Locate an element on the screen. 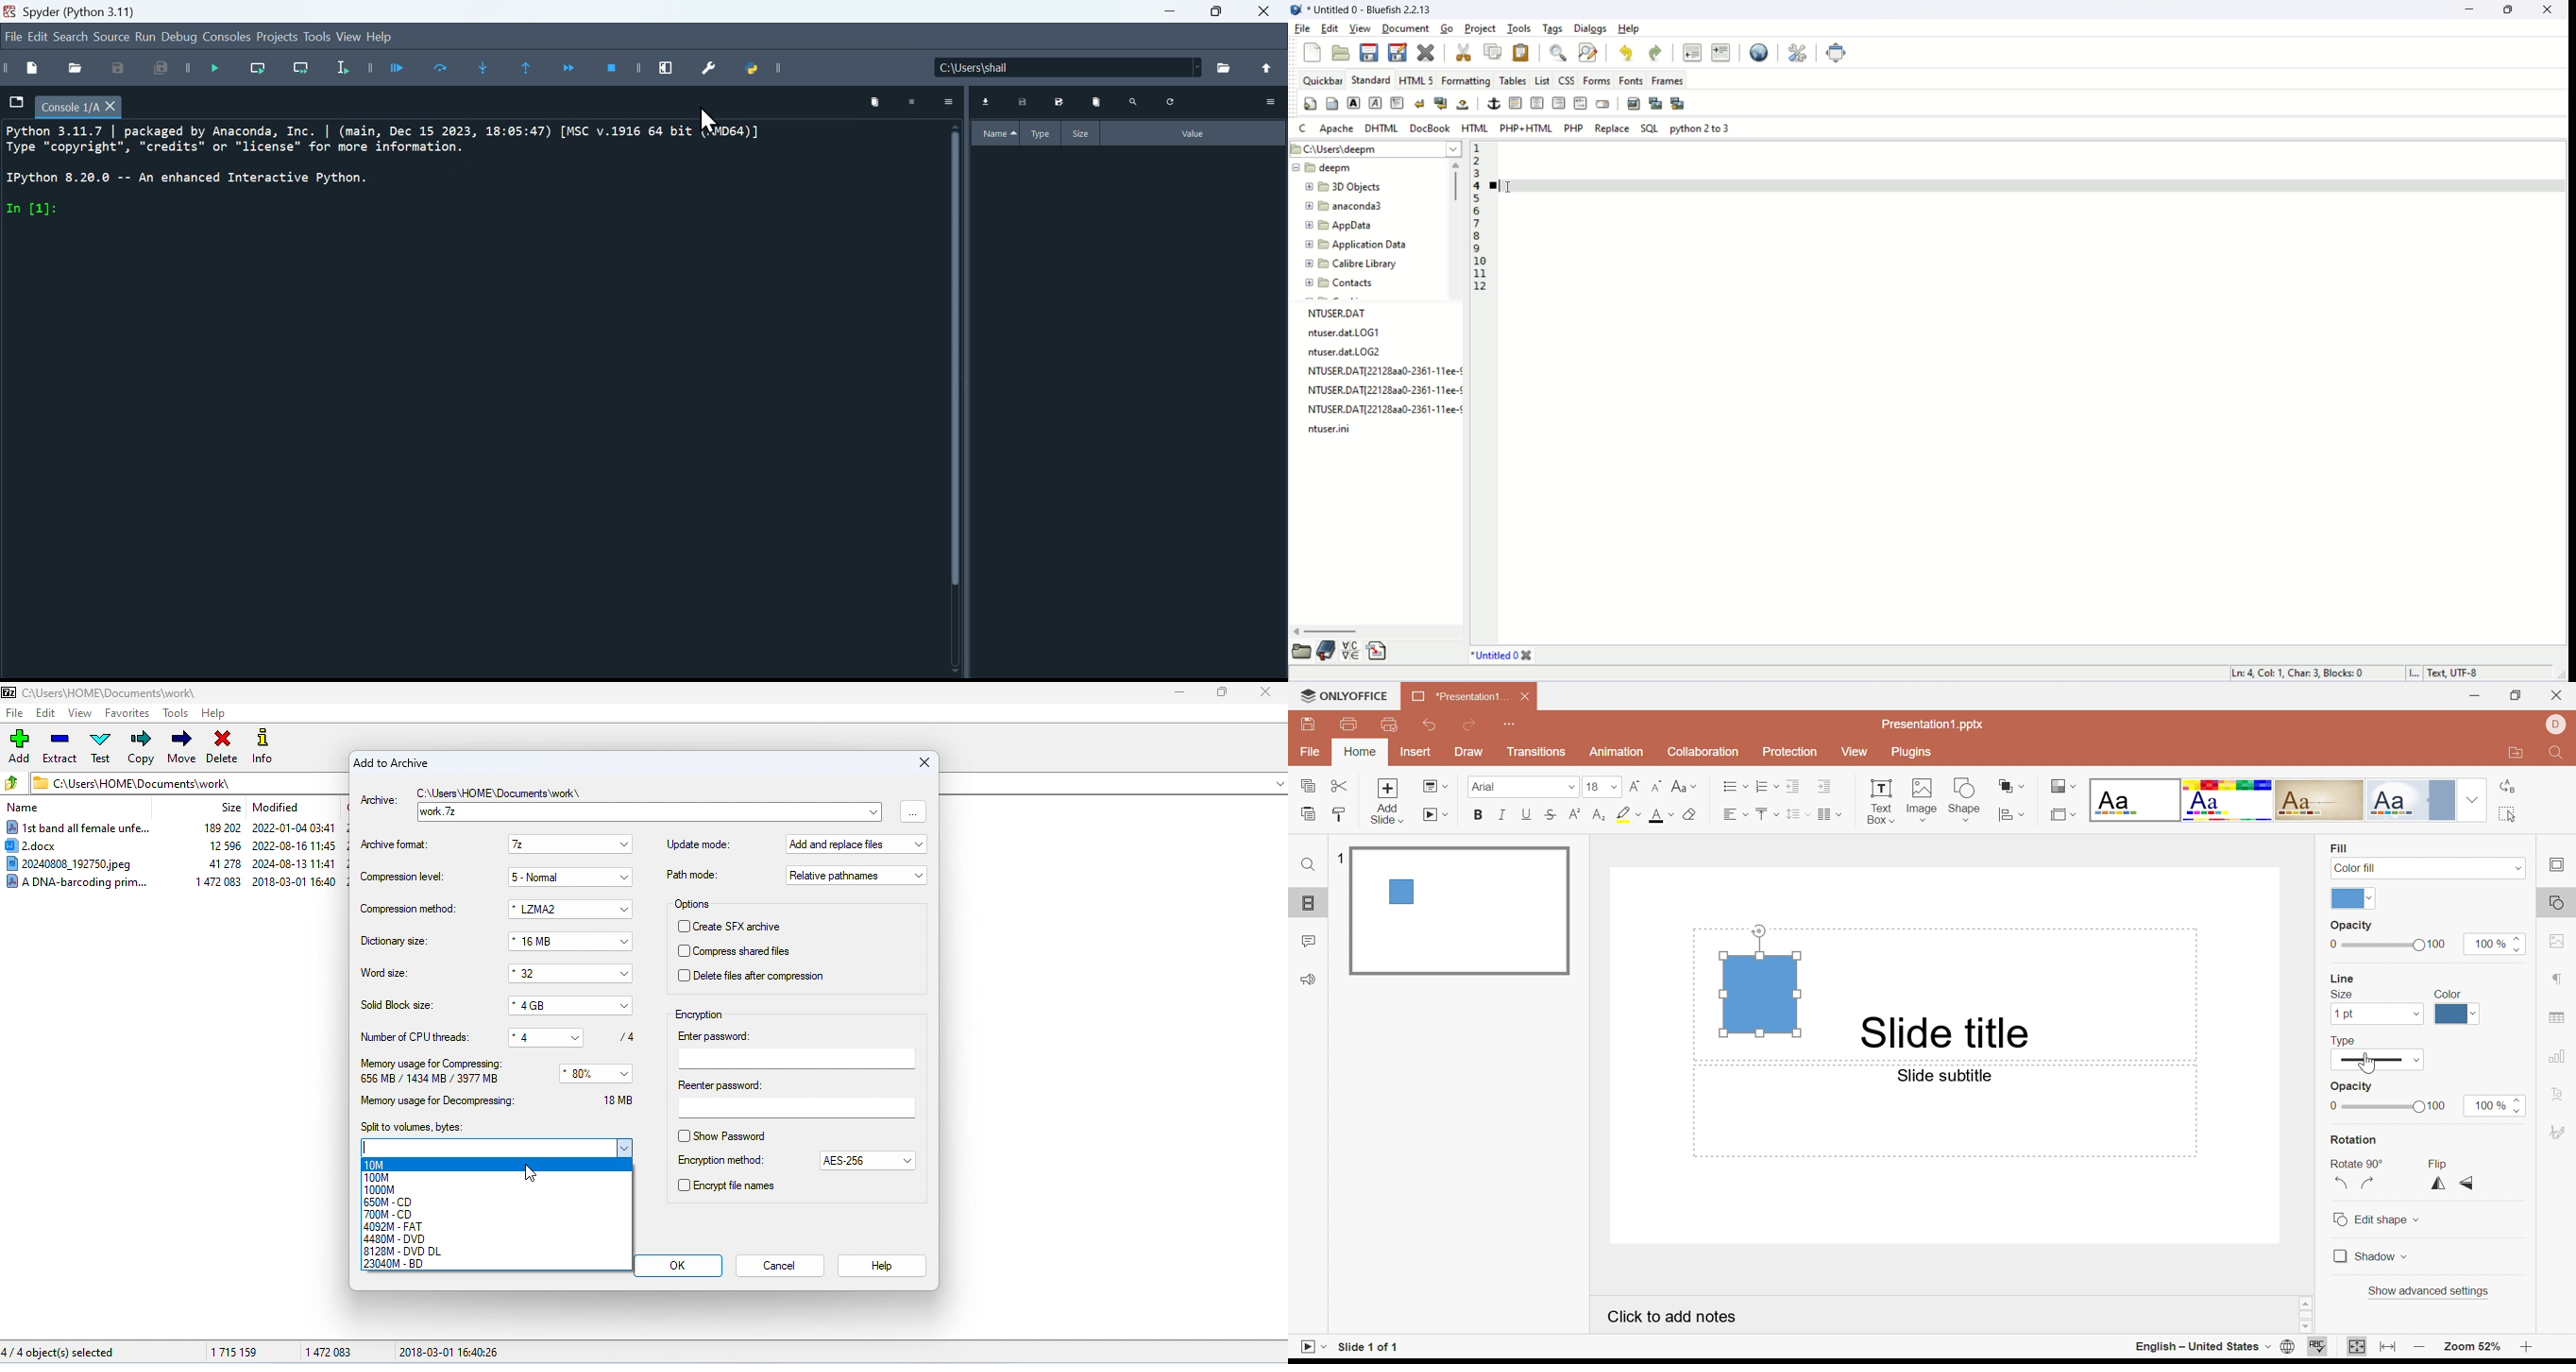 The height and width of the screenshot is (1372, 2576). ONLYOFFICE is located at coordinates (1345, 695).